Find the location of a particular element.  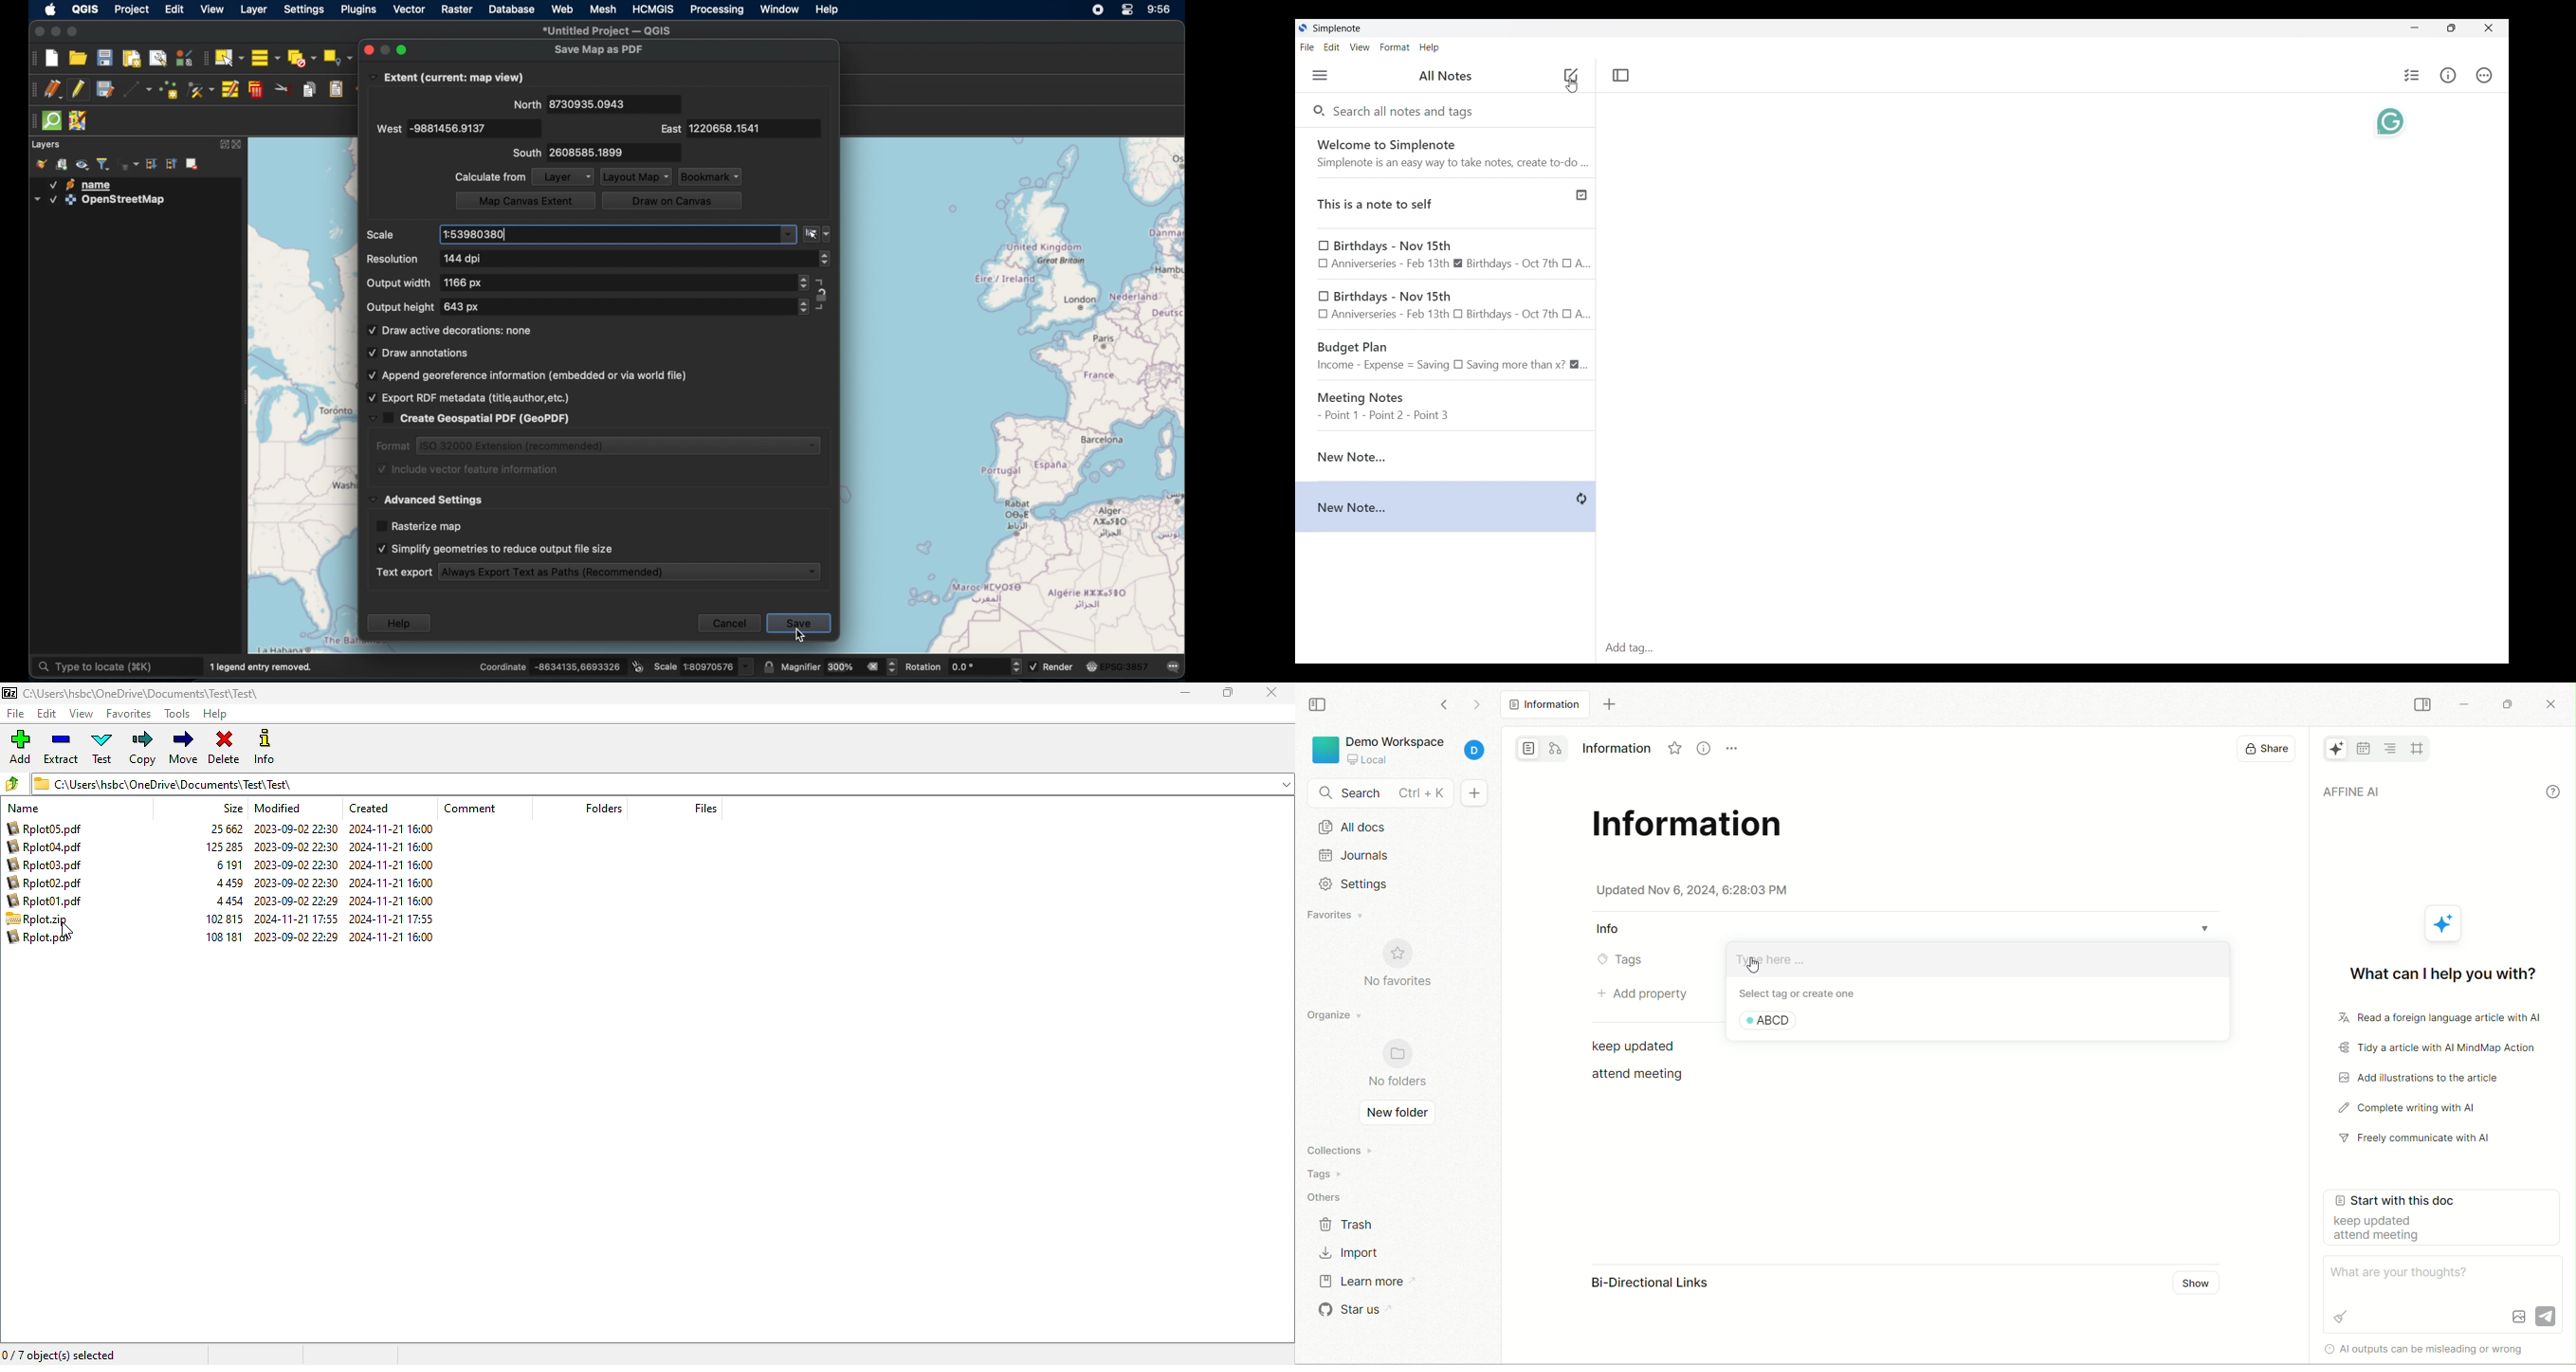

new print layout is located at coordinates (131, 59).